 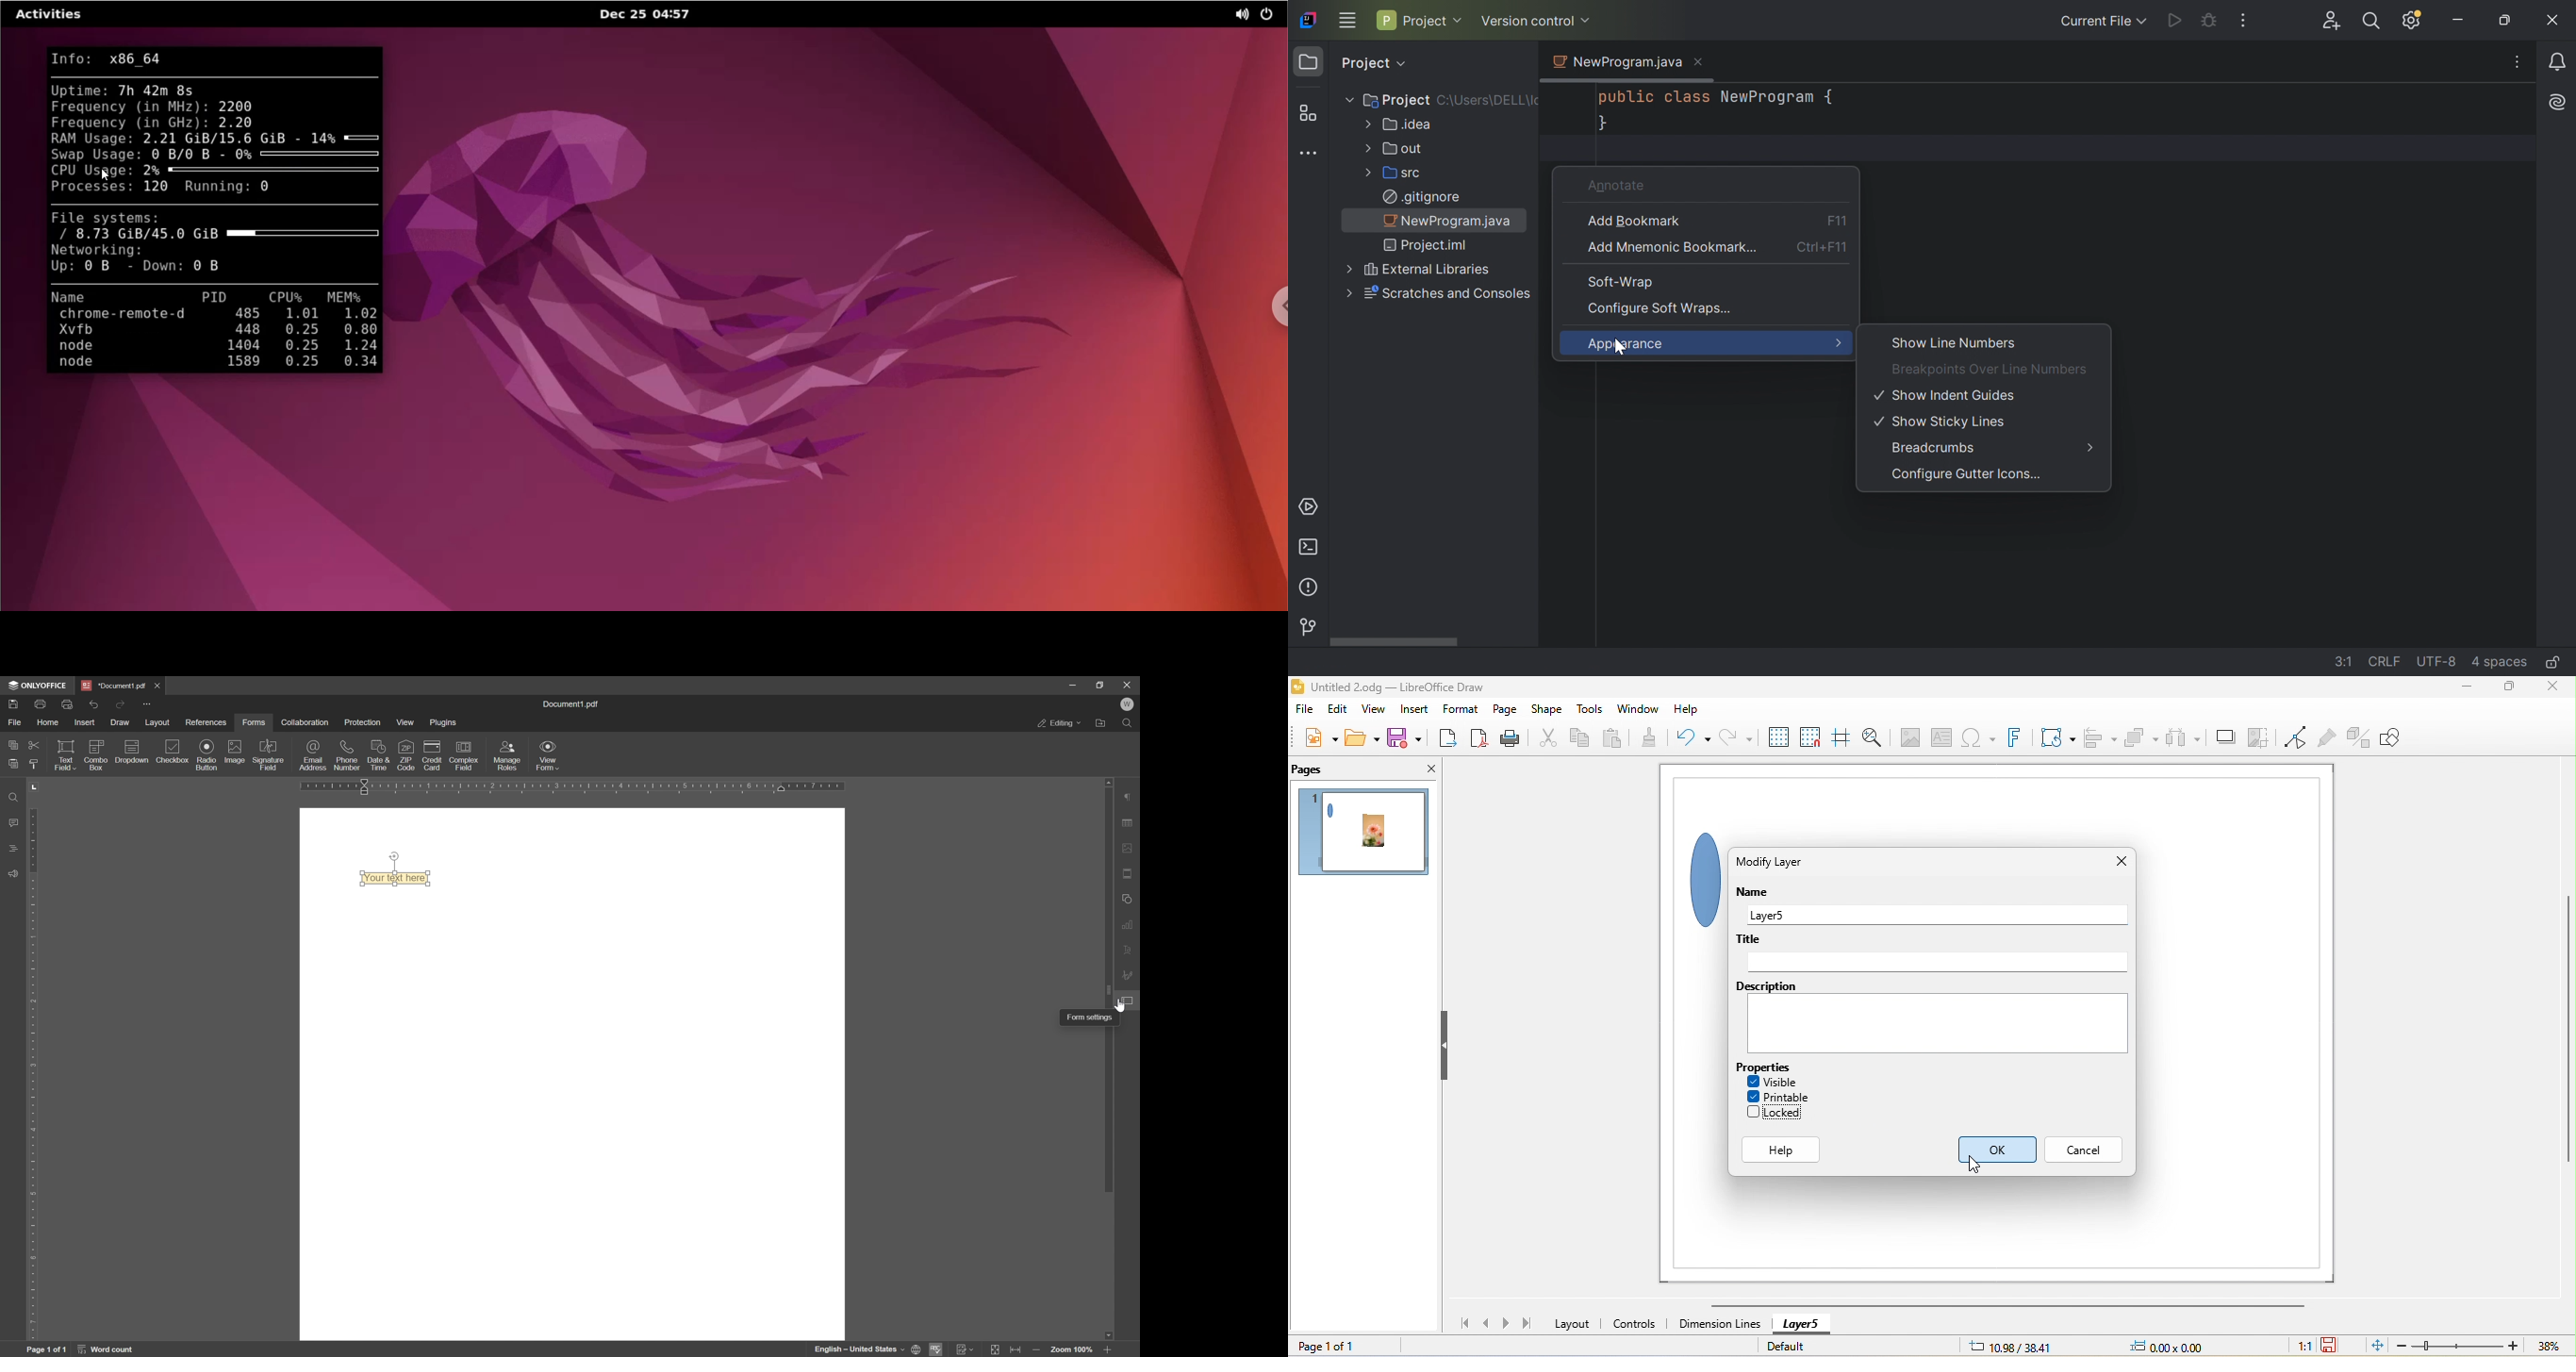 I want to click on chart settings, so click(x=1130, y=926).